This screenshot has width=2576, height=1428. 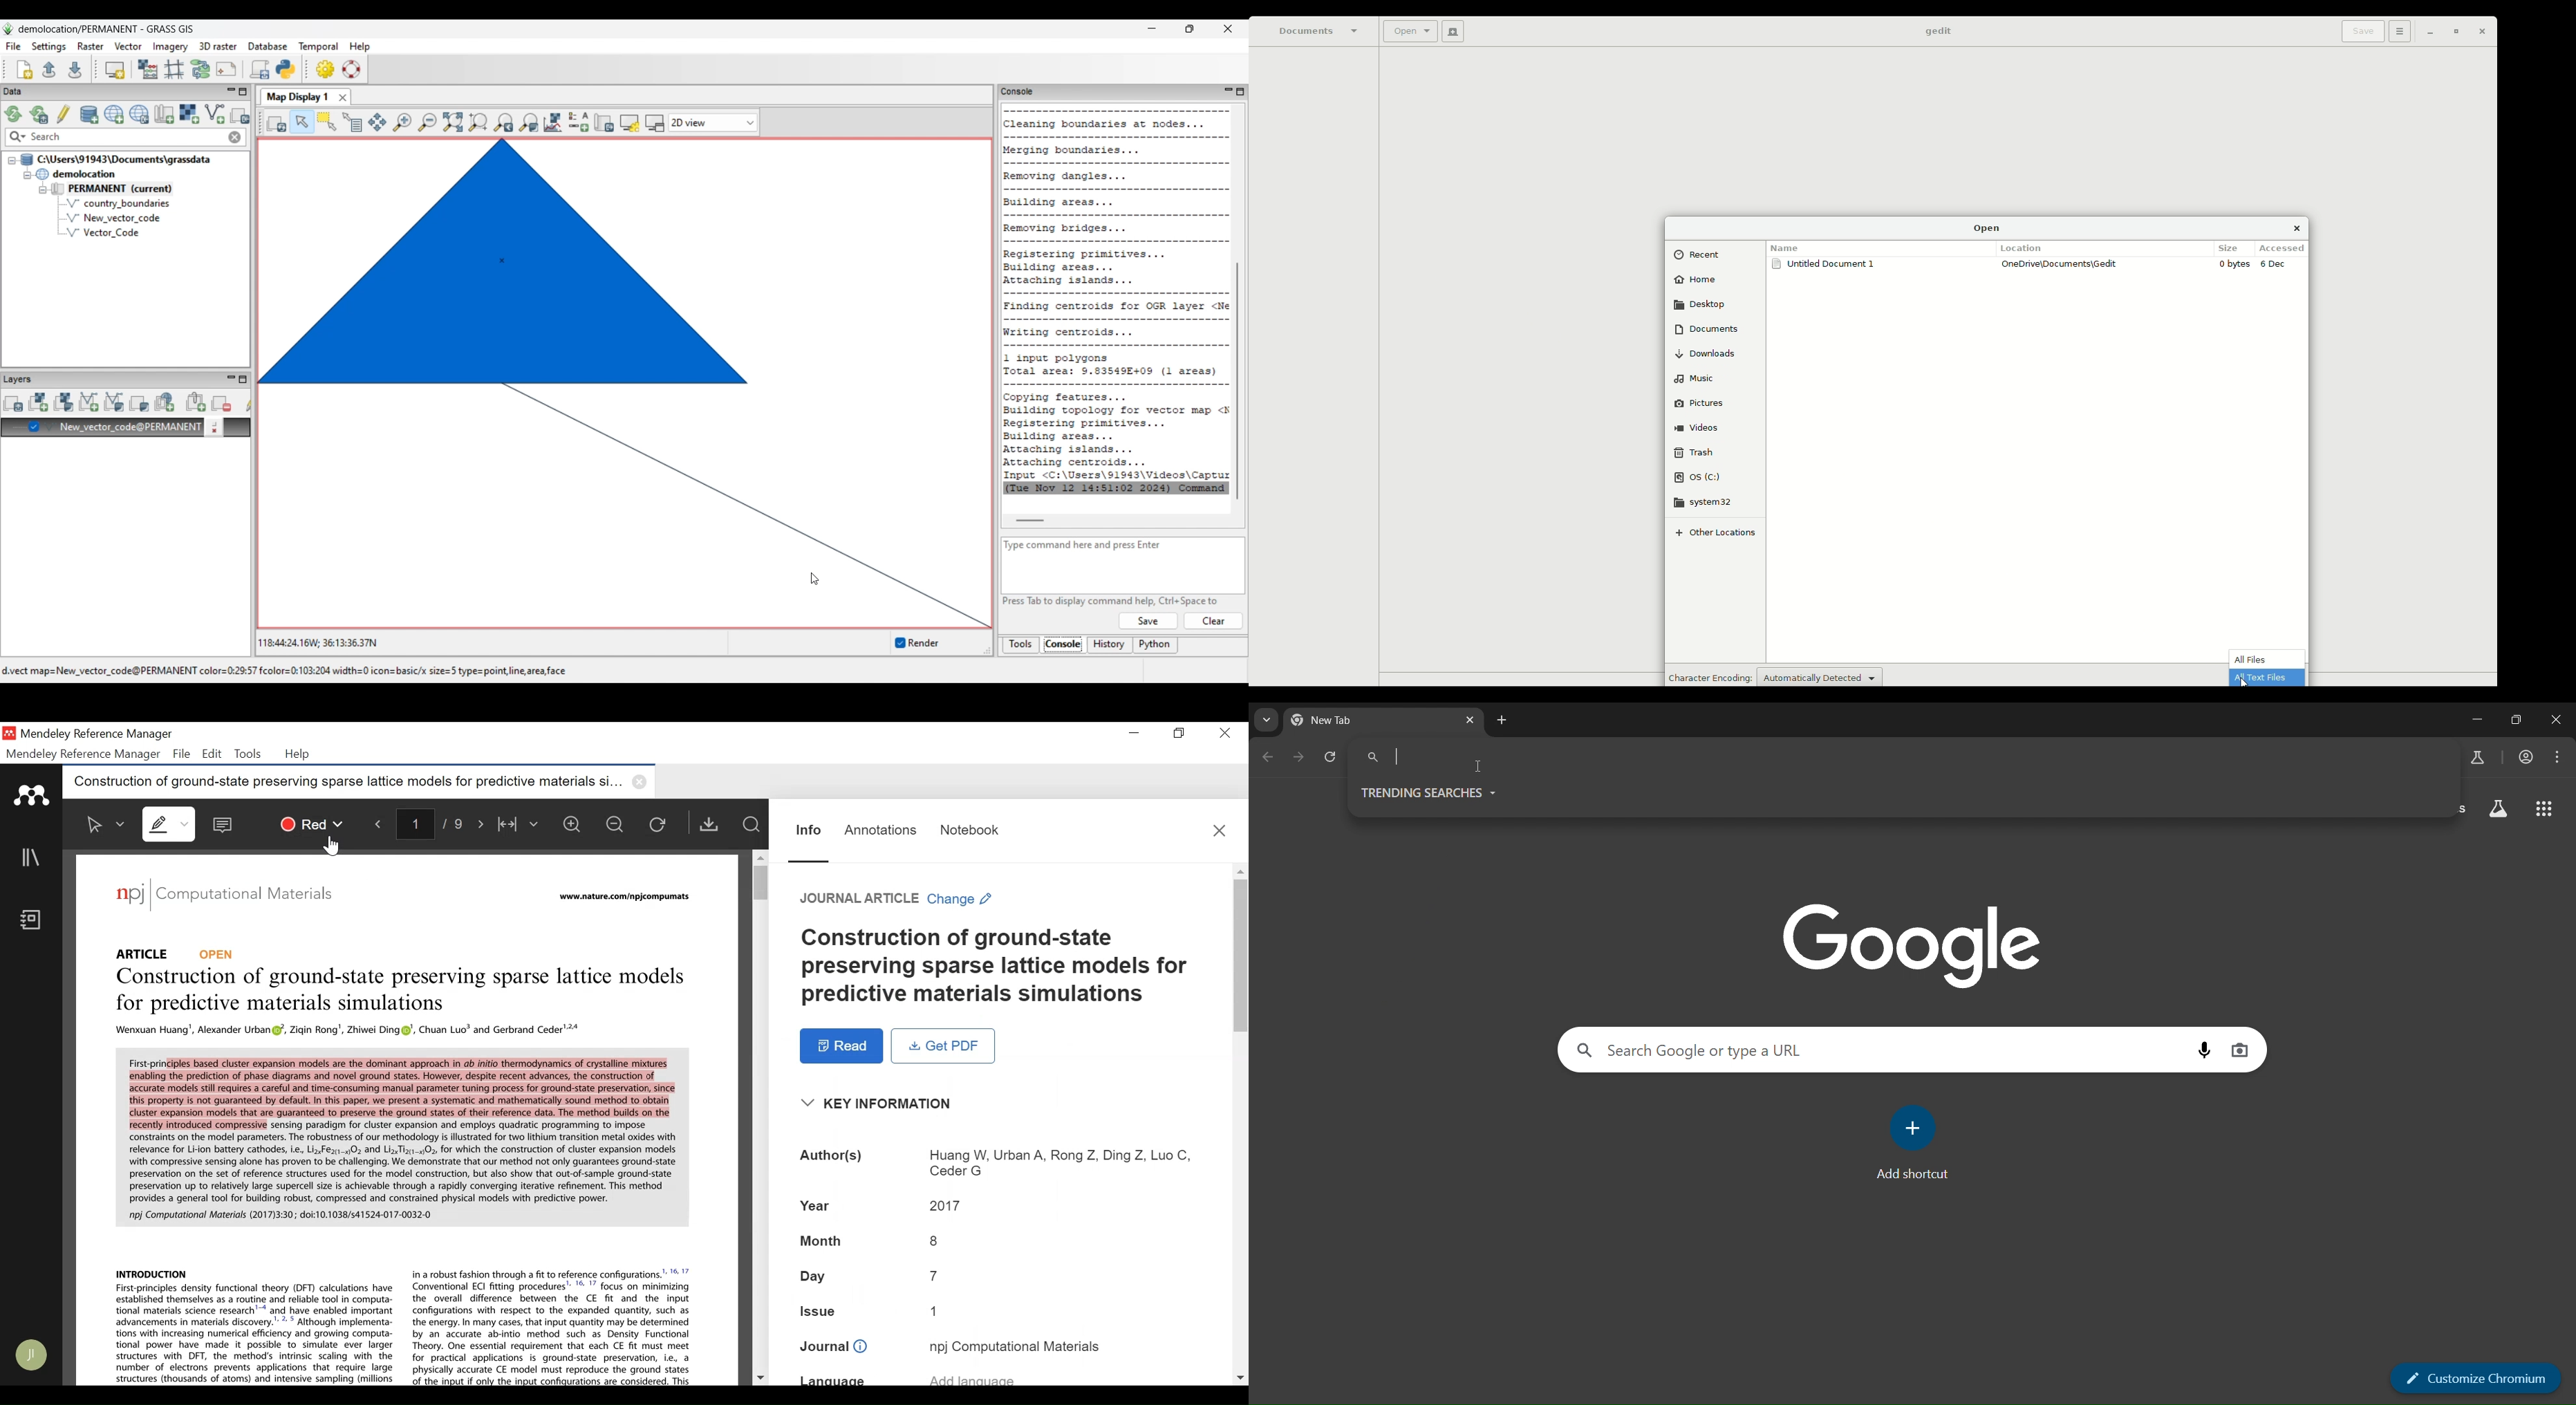 I want to click on Scroll down, so click(x=1239, y=1376).